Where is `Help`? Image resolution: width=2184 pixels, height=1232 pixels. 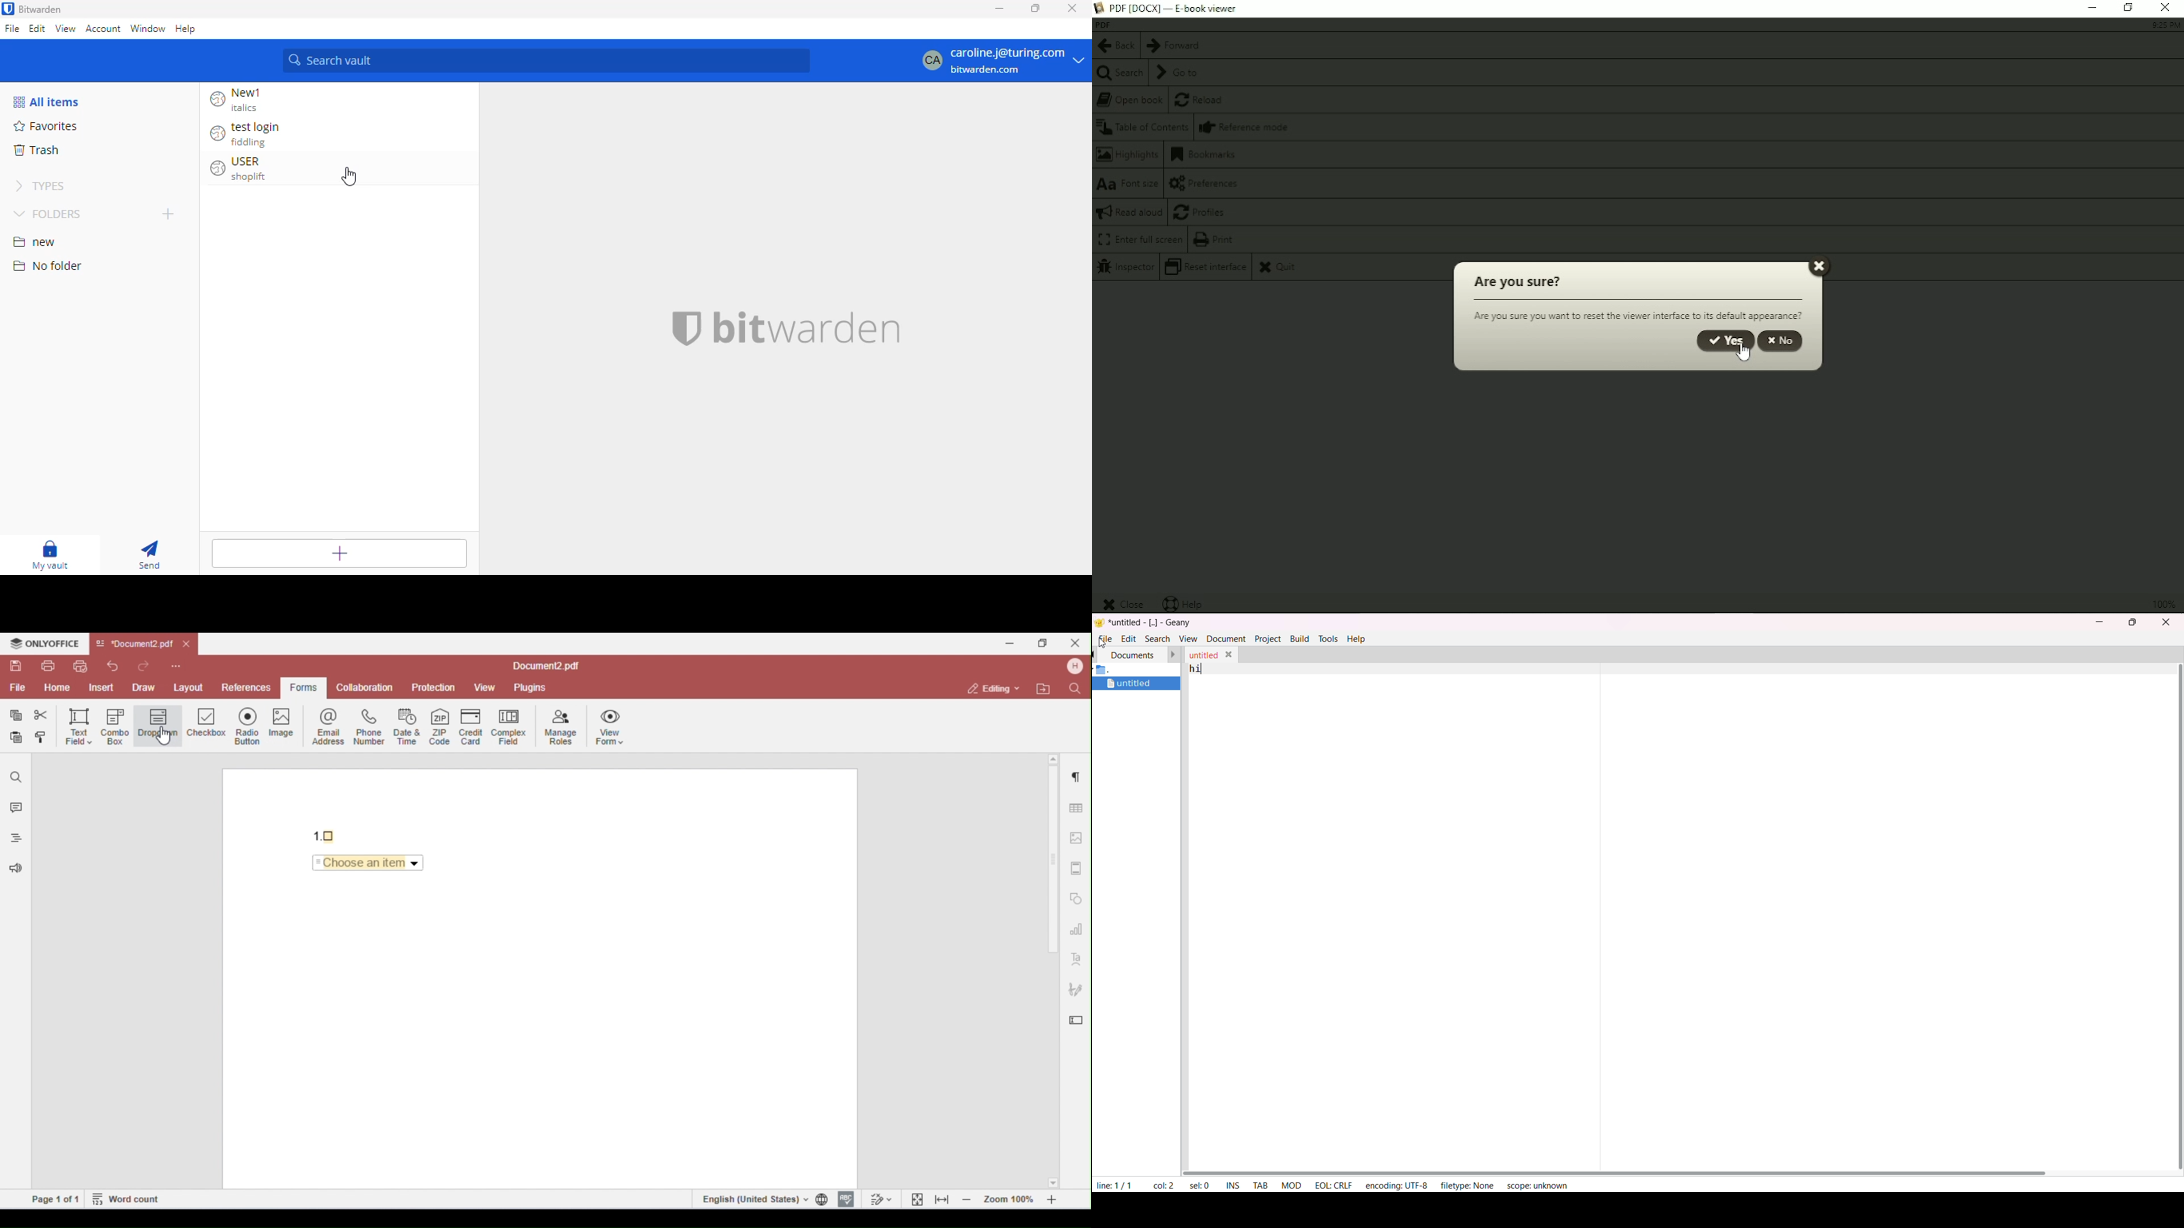
Help is located at coordinates (1186, 603).